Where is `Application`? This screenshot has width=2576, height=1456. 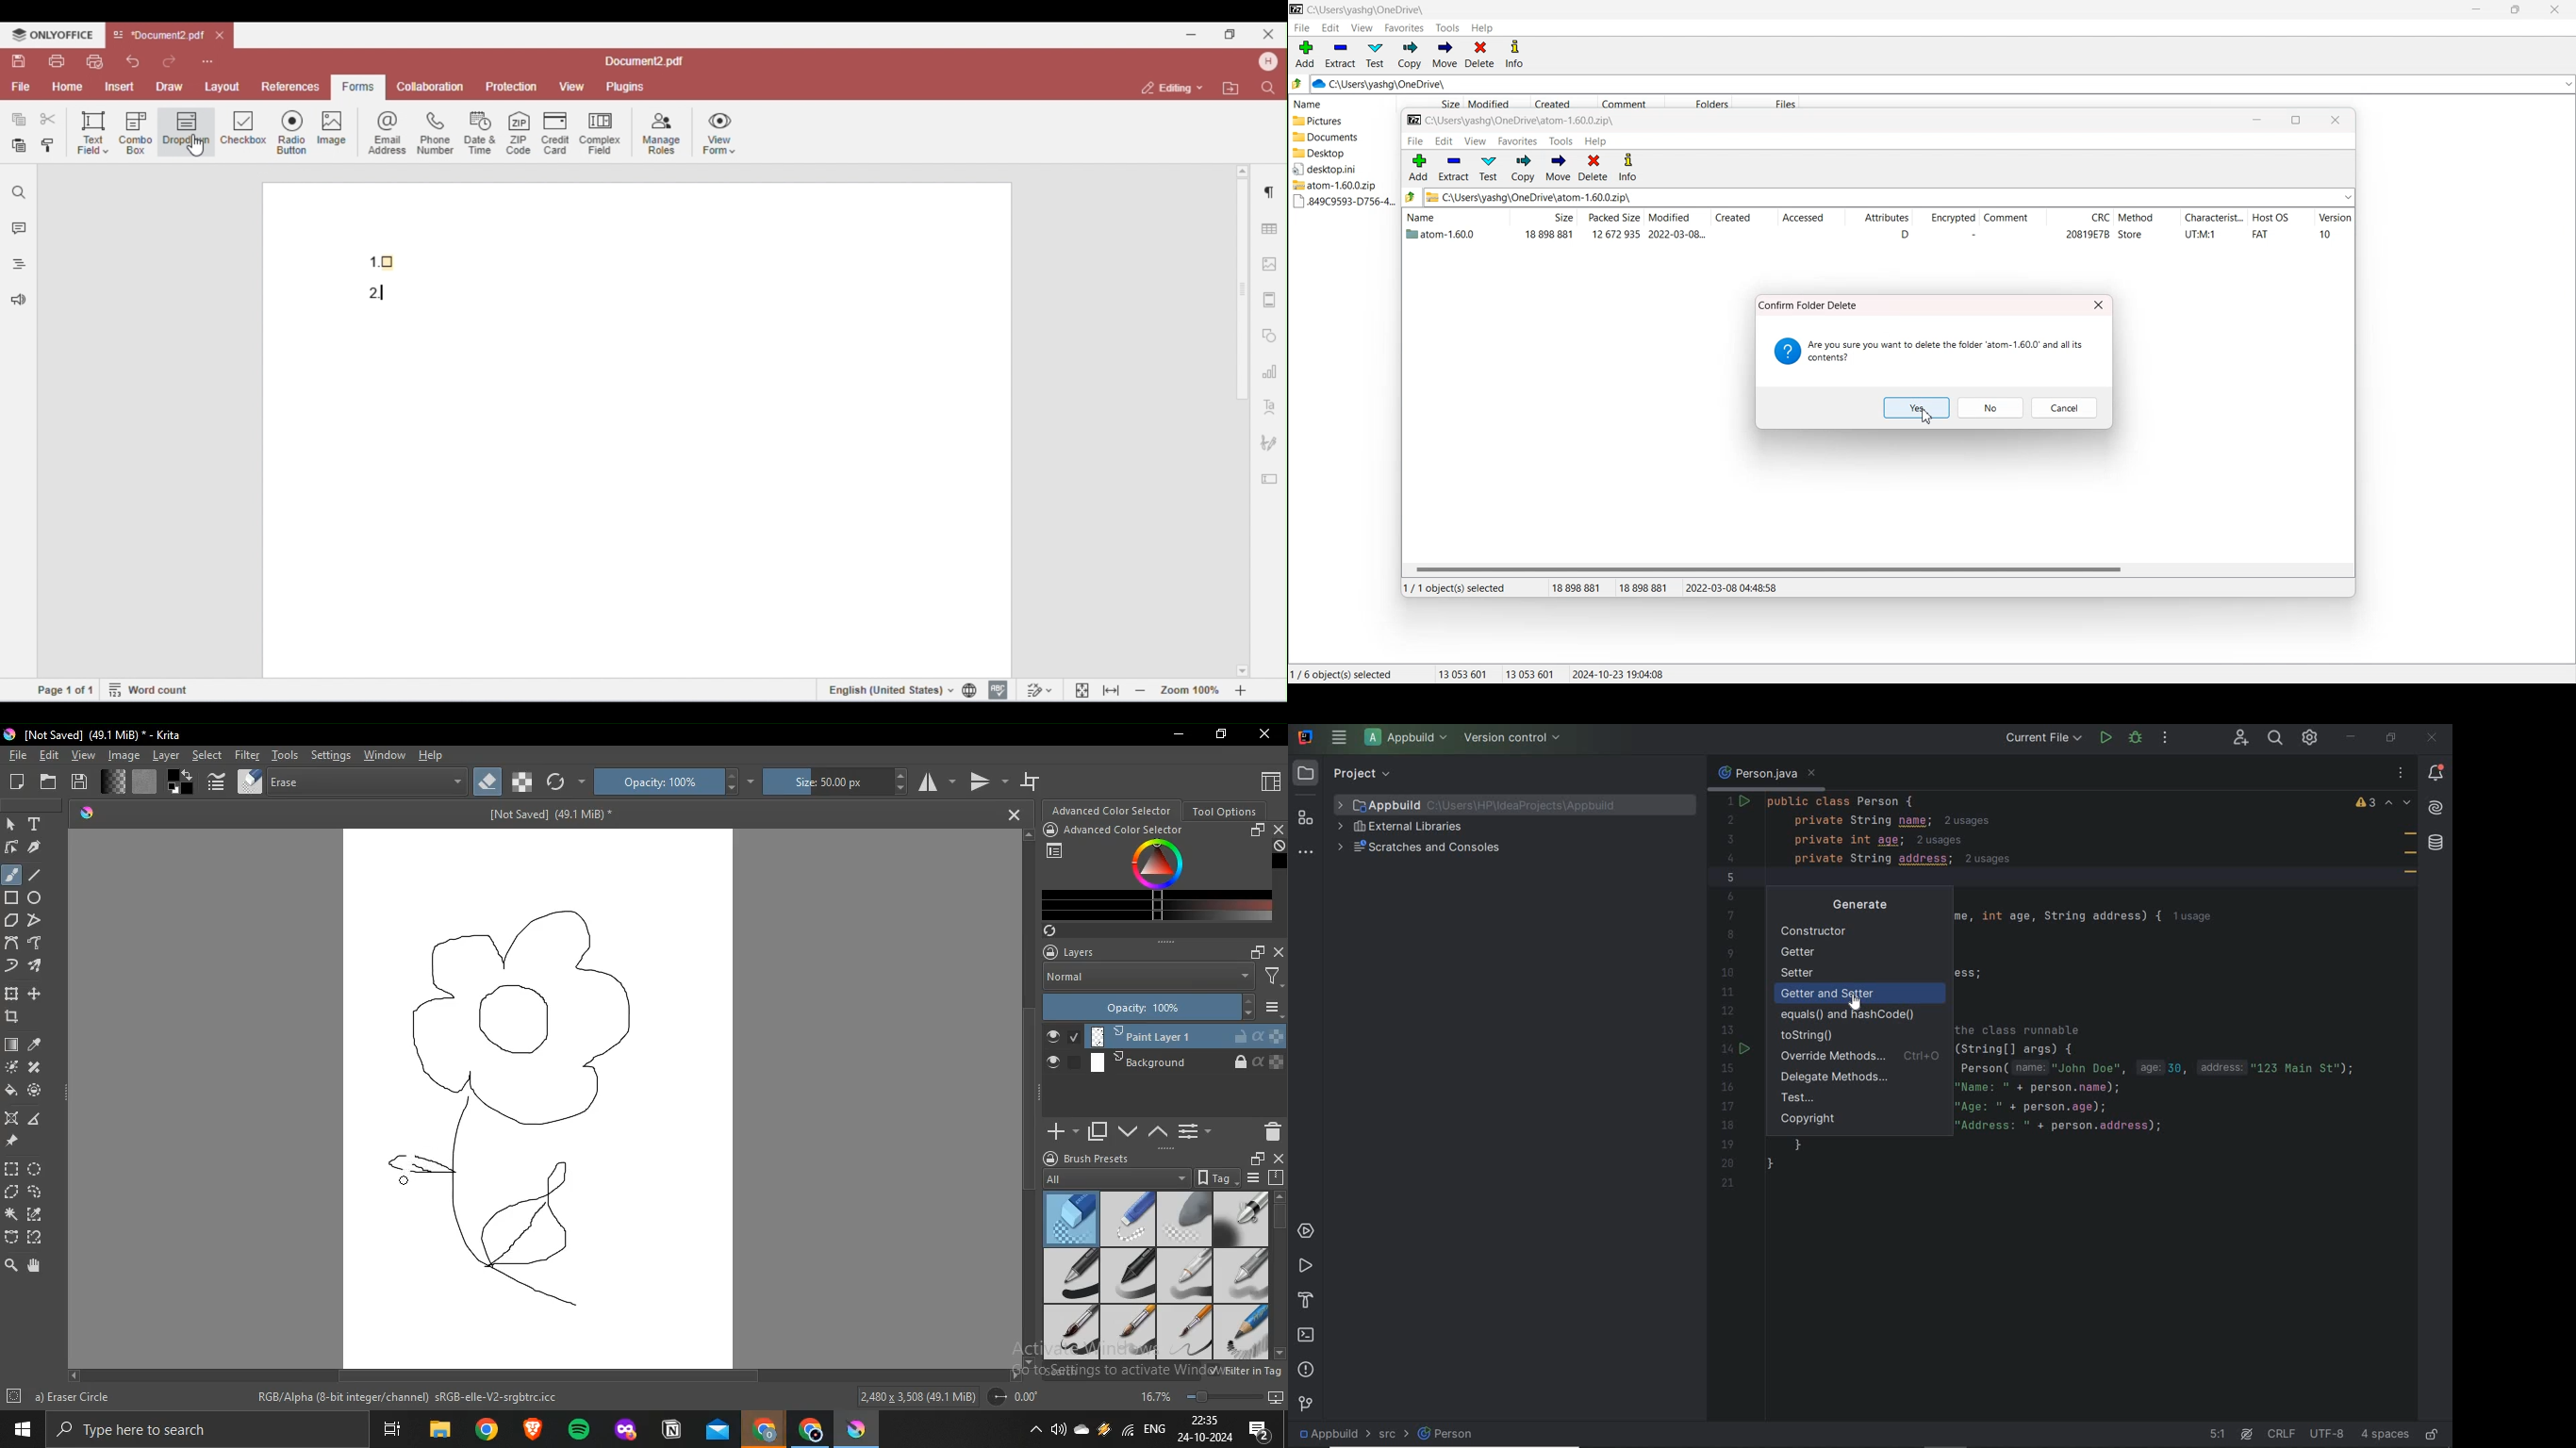
Application is located at coordinates (764, 1427).